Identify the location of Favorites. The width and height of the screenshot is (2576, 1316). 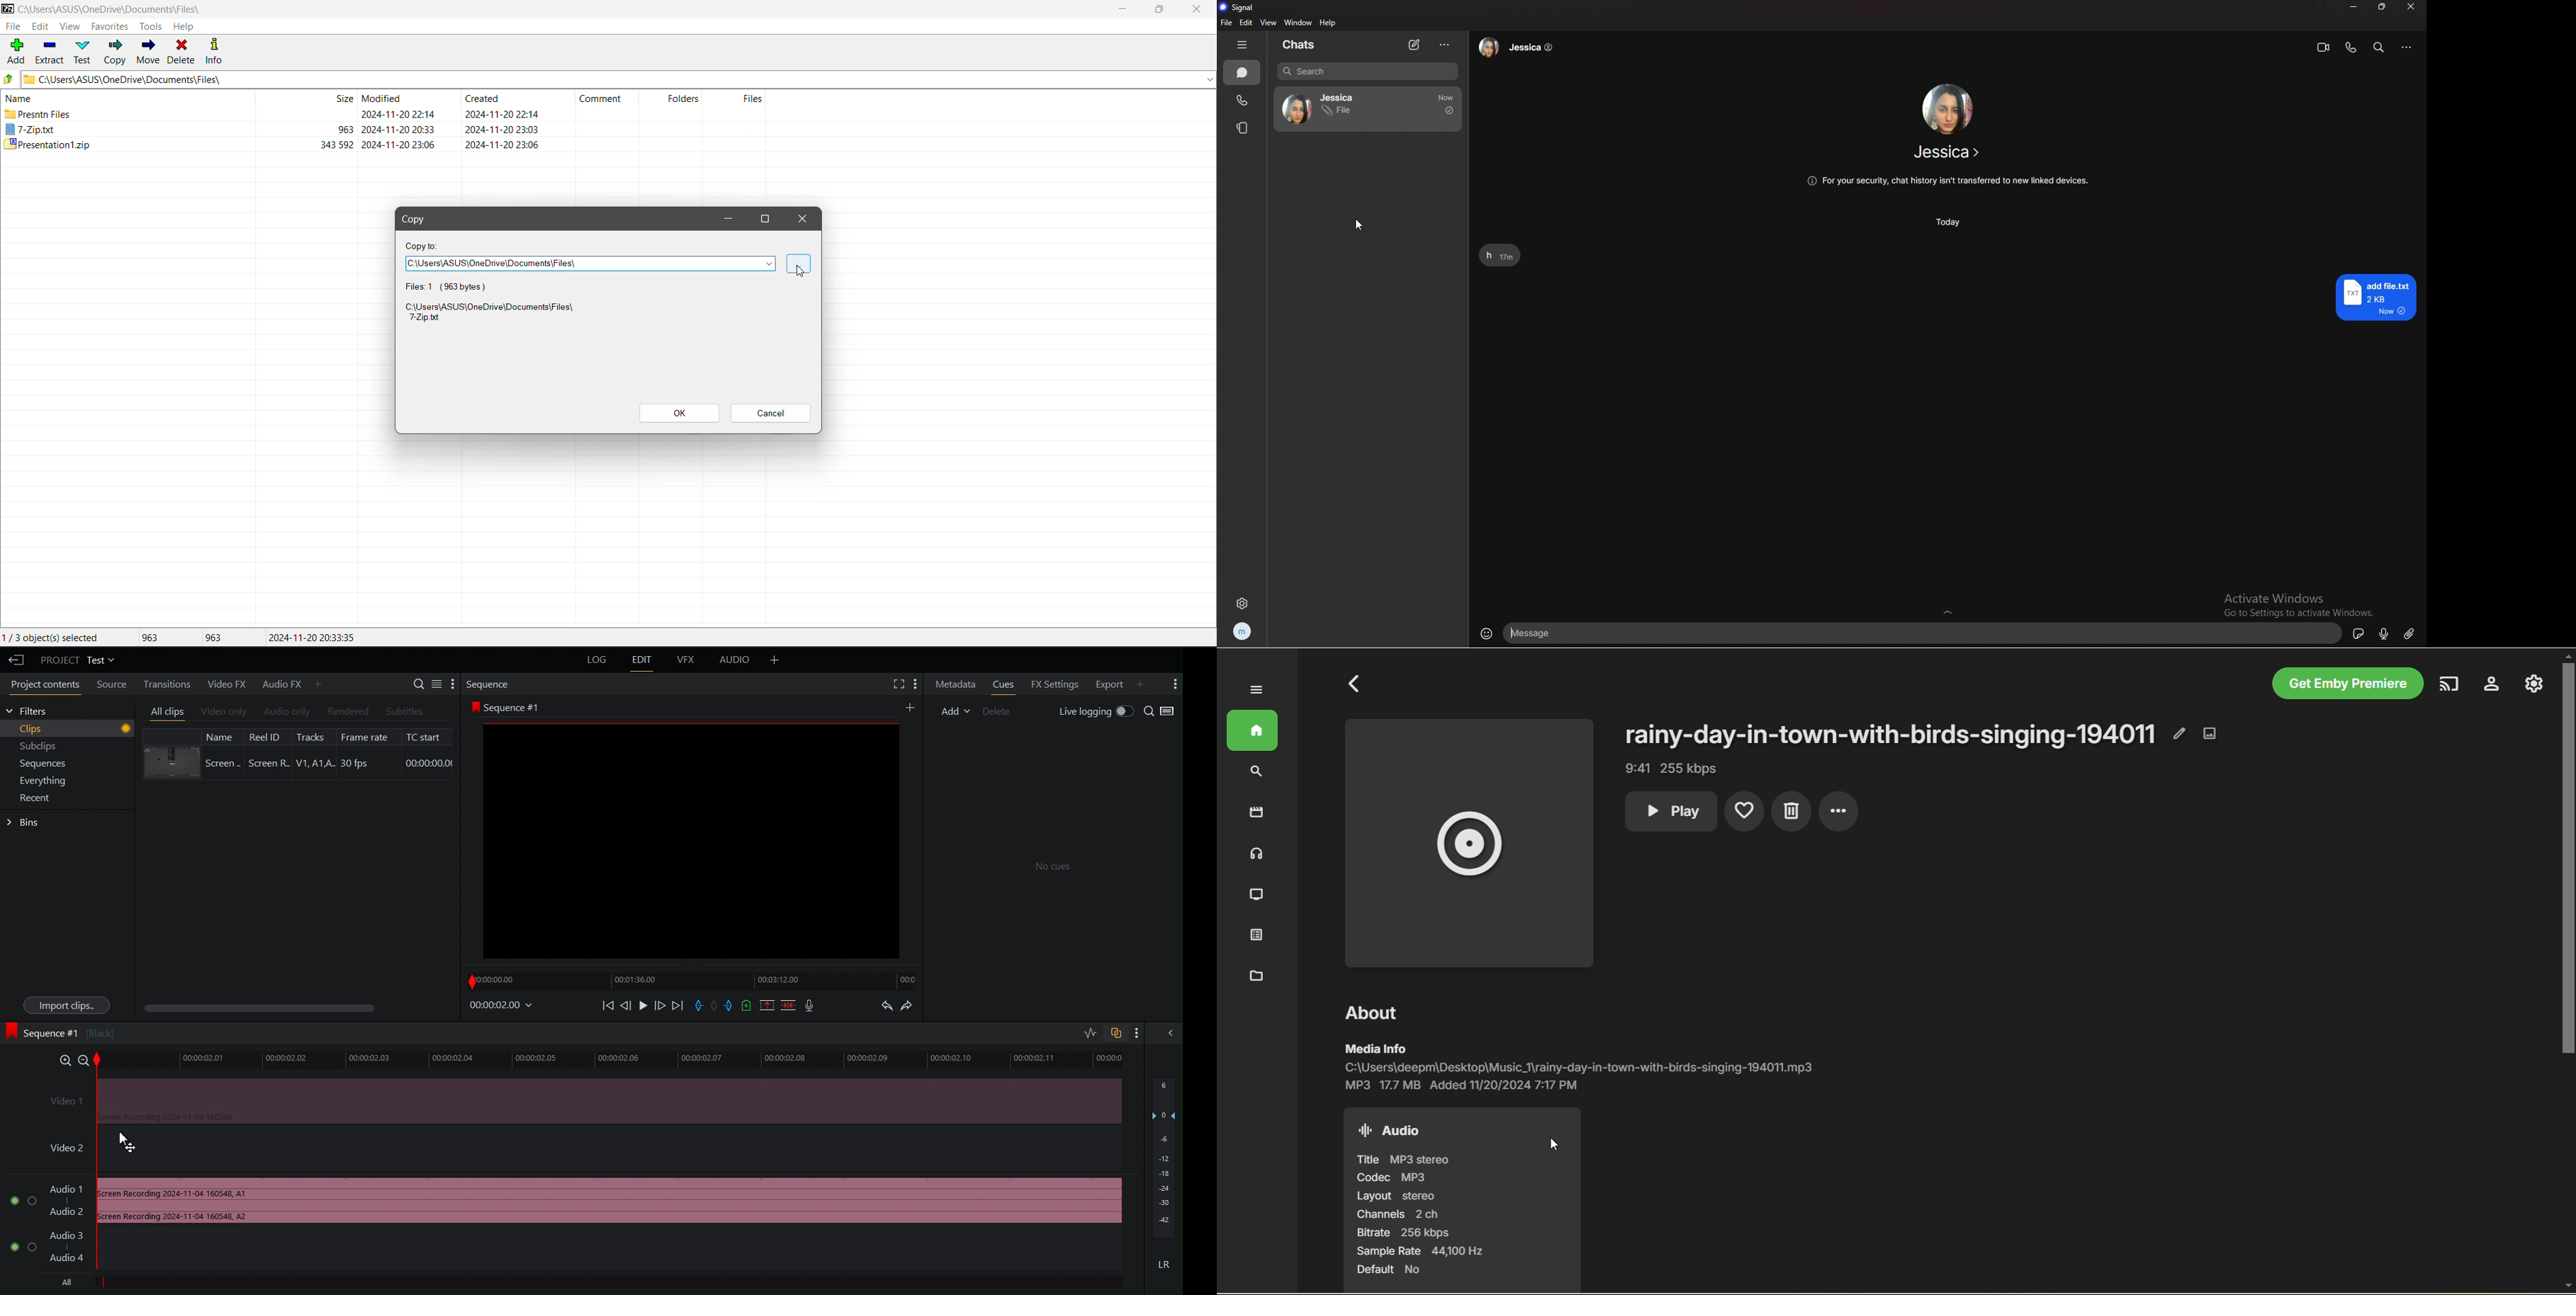
(108, 26).